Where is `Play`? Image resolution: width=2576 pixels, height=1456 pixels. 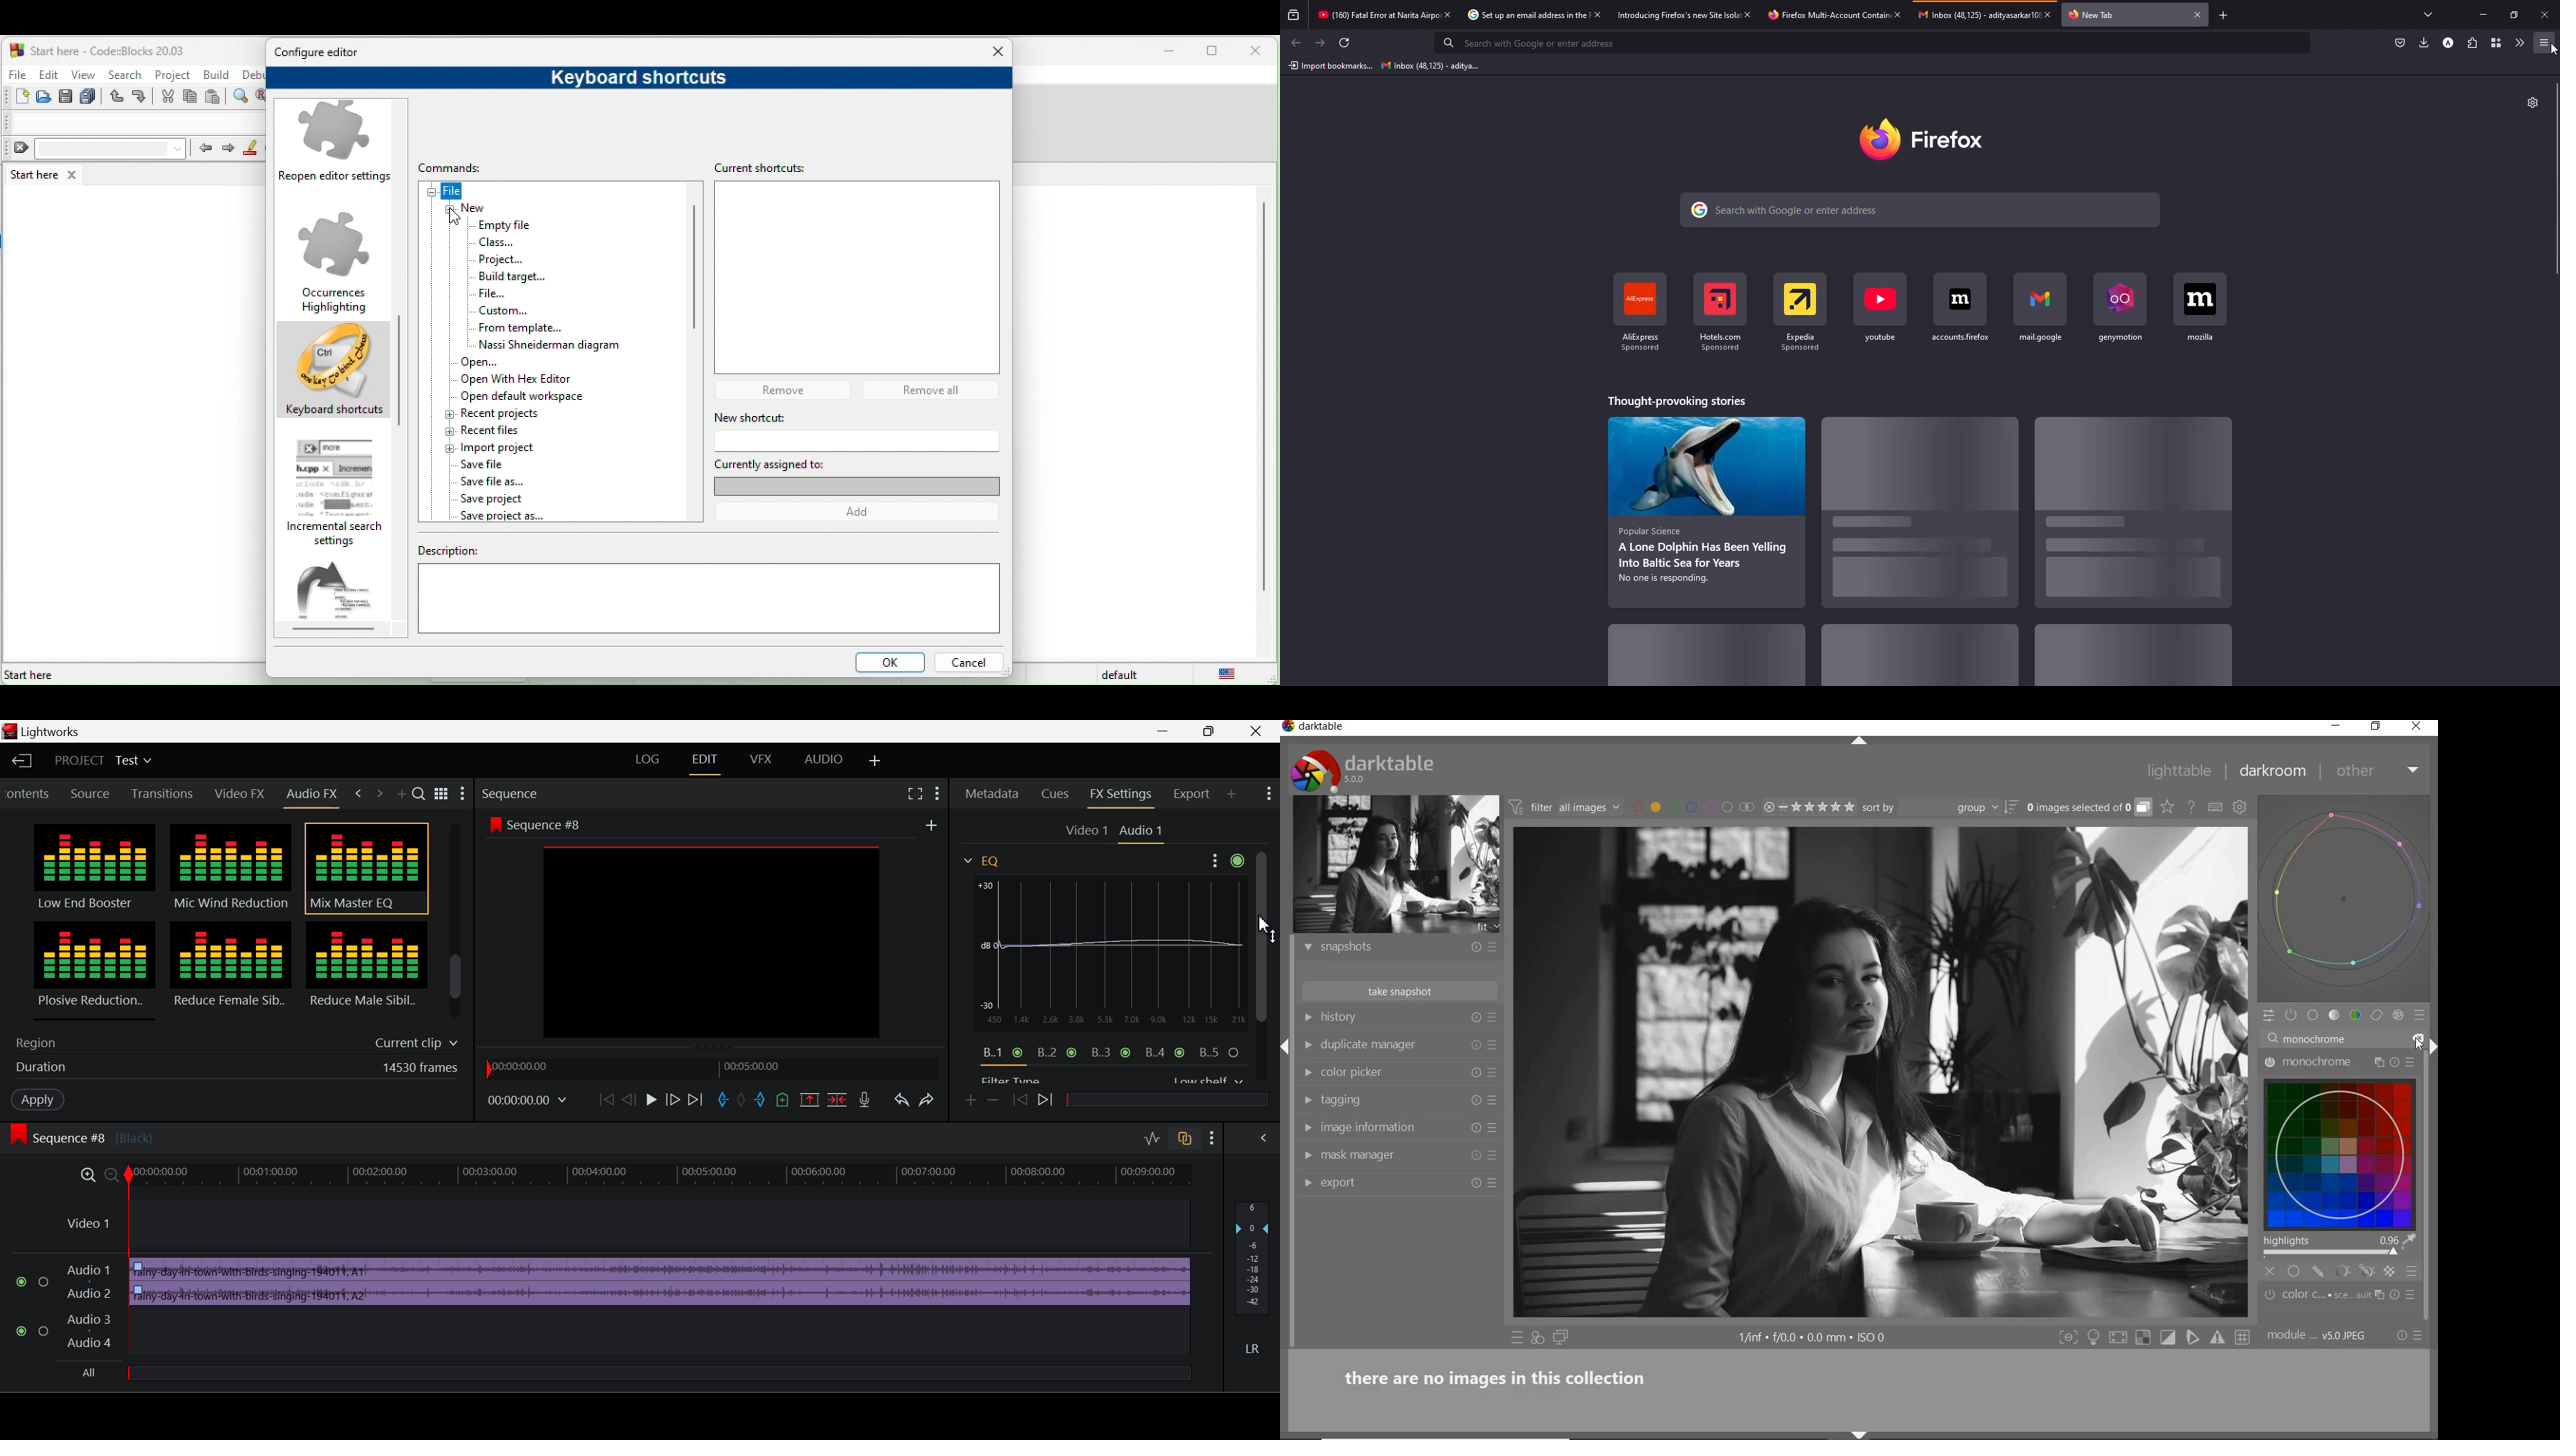
Play is located at coordinates (651, 1101).